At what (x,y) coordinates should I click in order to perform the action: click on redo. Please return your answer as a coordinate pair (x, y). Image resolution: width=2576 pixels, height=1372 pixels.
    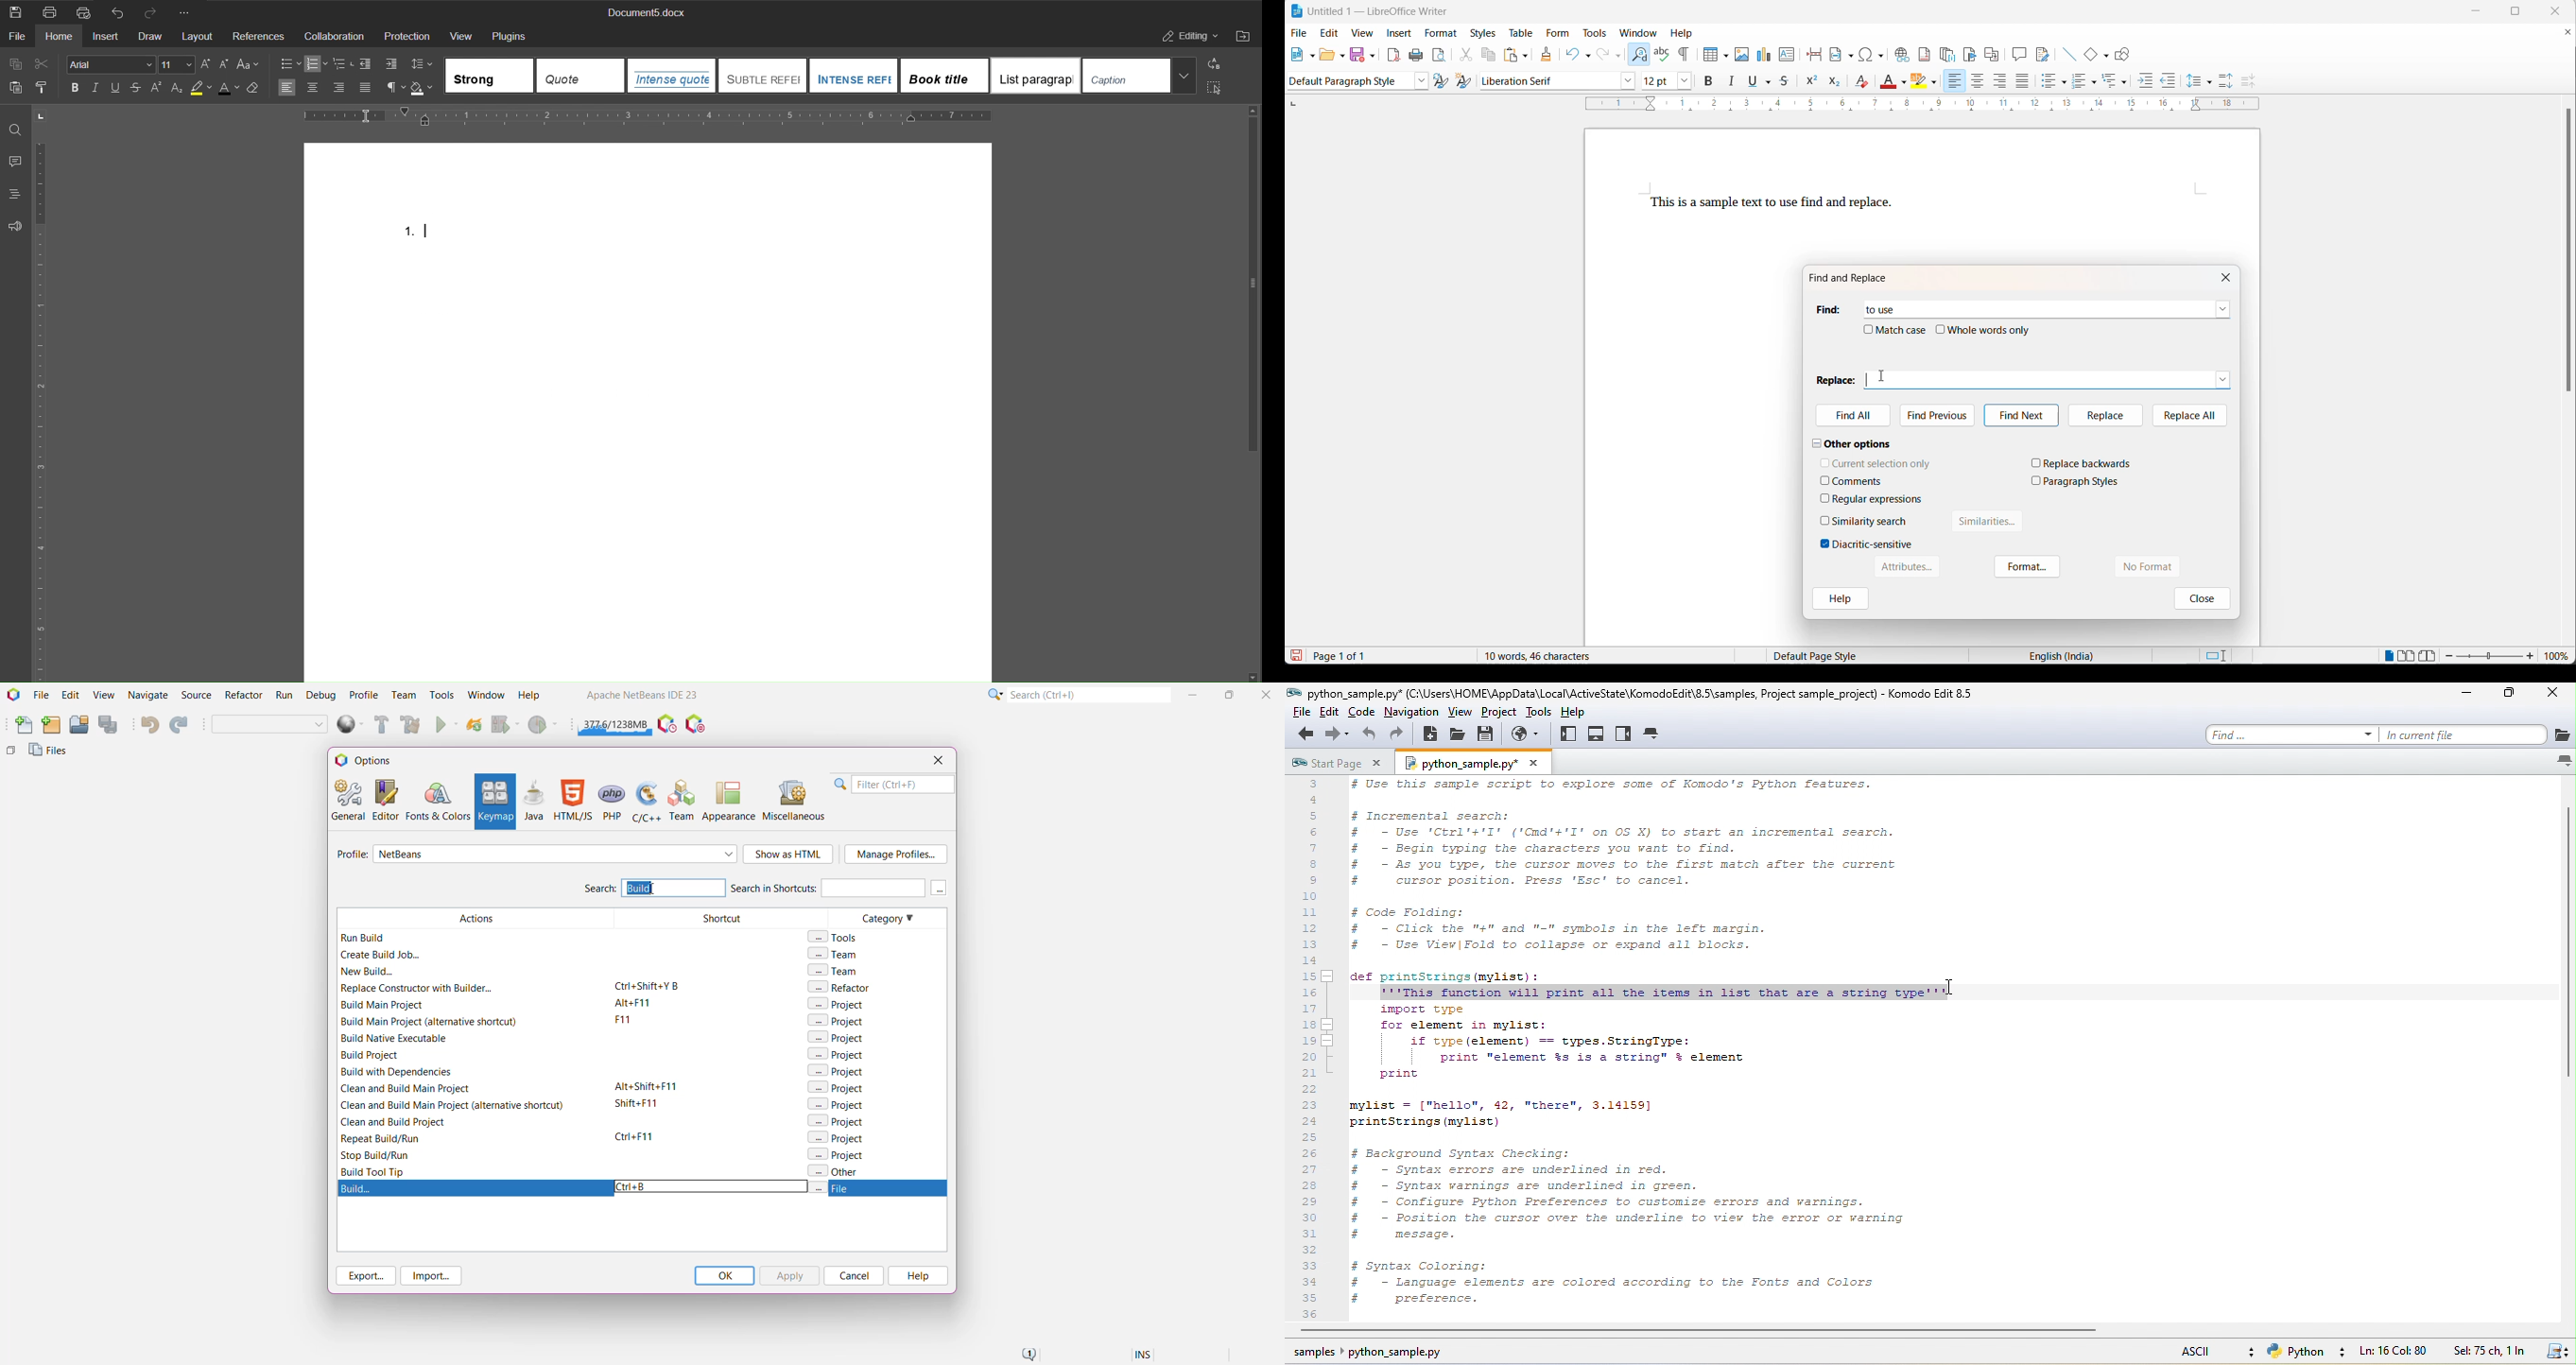
    Looking at the image, I should click on (1402, 734).